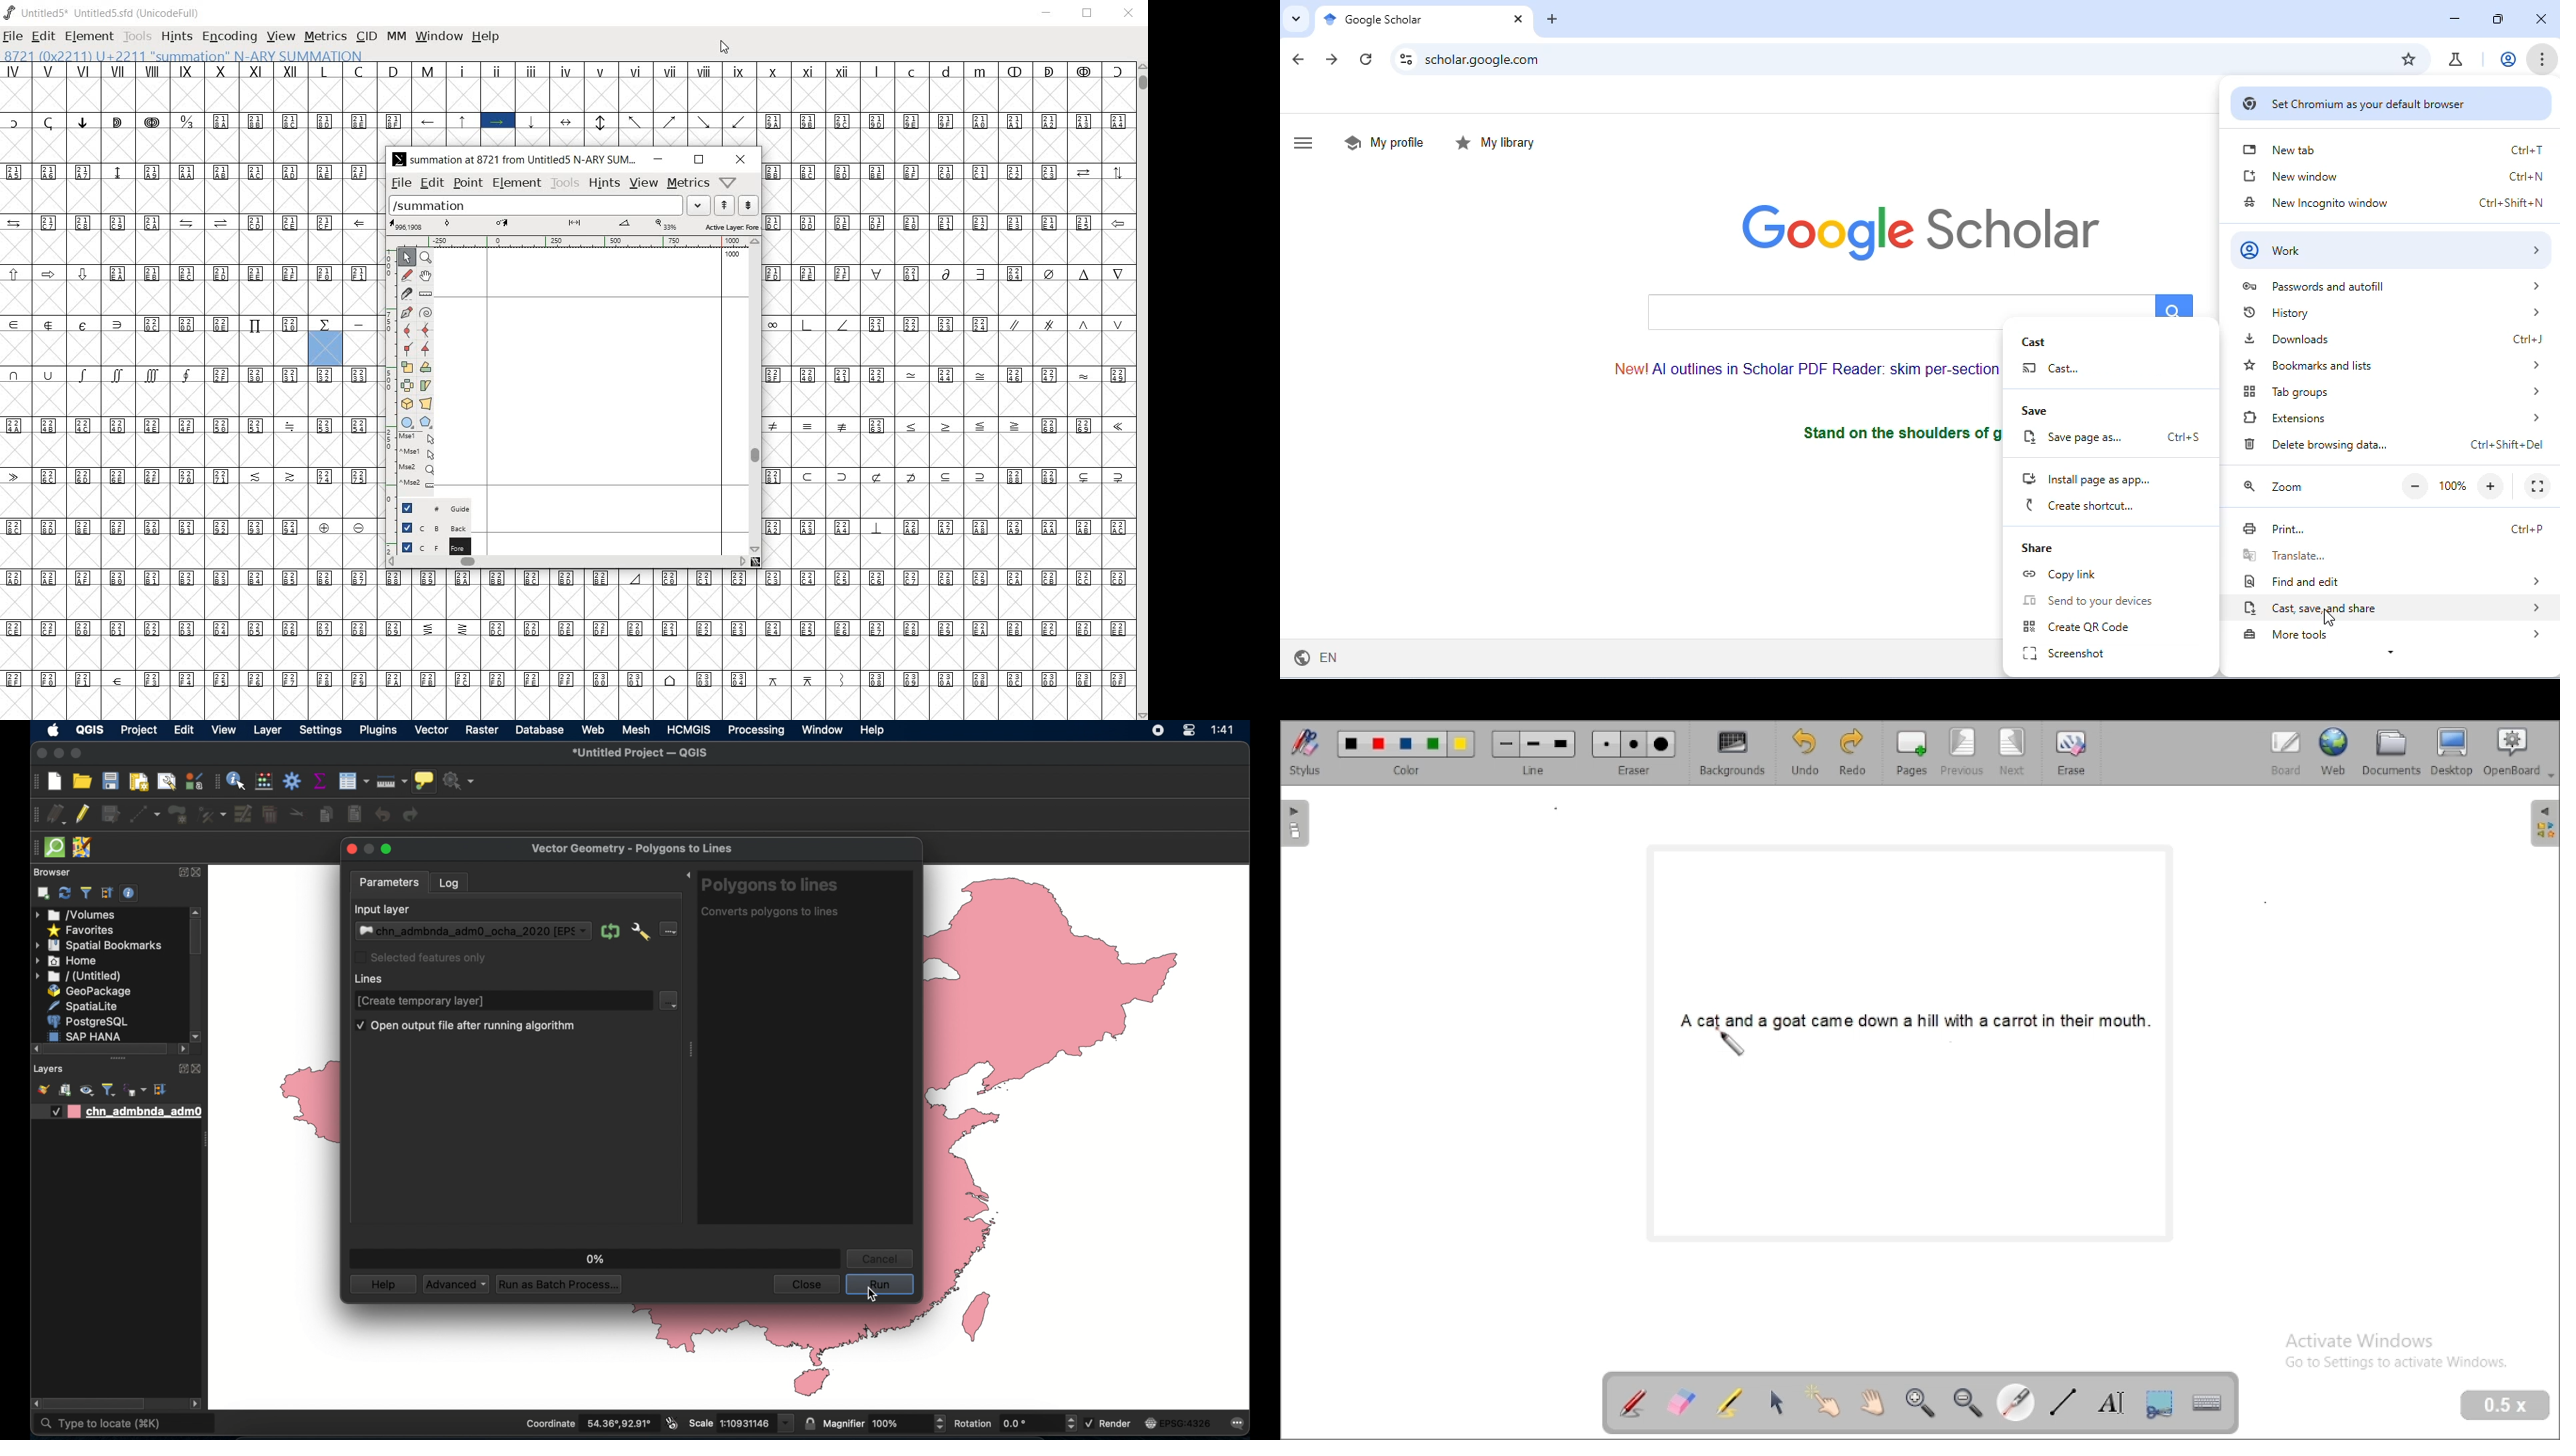 This screenshot has width=2576, height=1456. Describe the element at coordinates (2071, 752) in the screenshot. I see `erase` at that location.